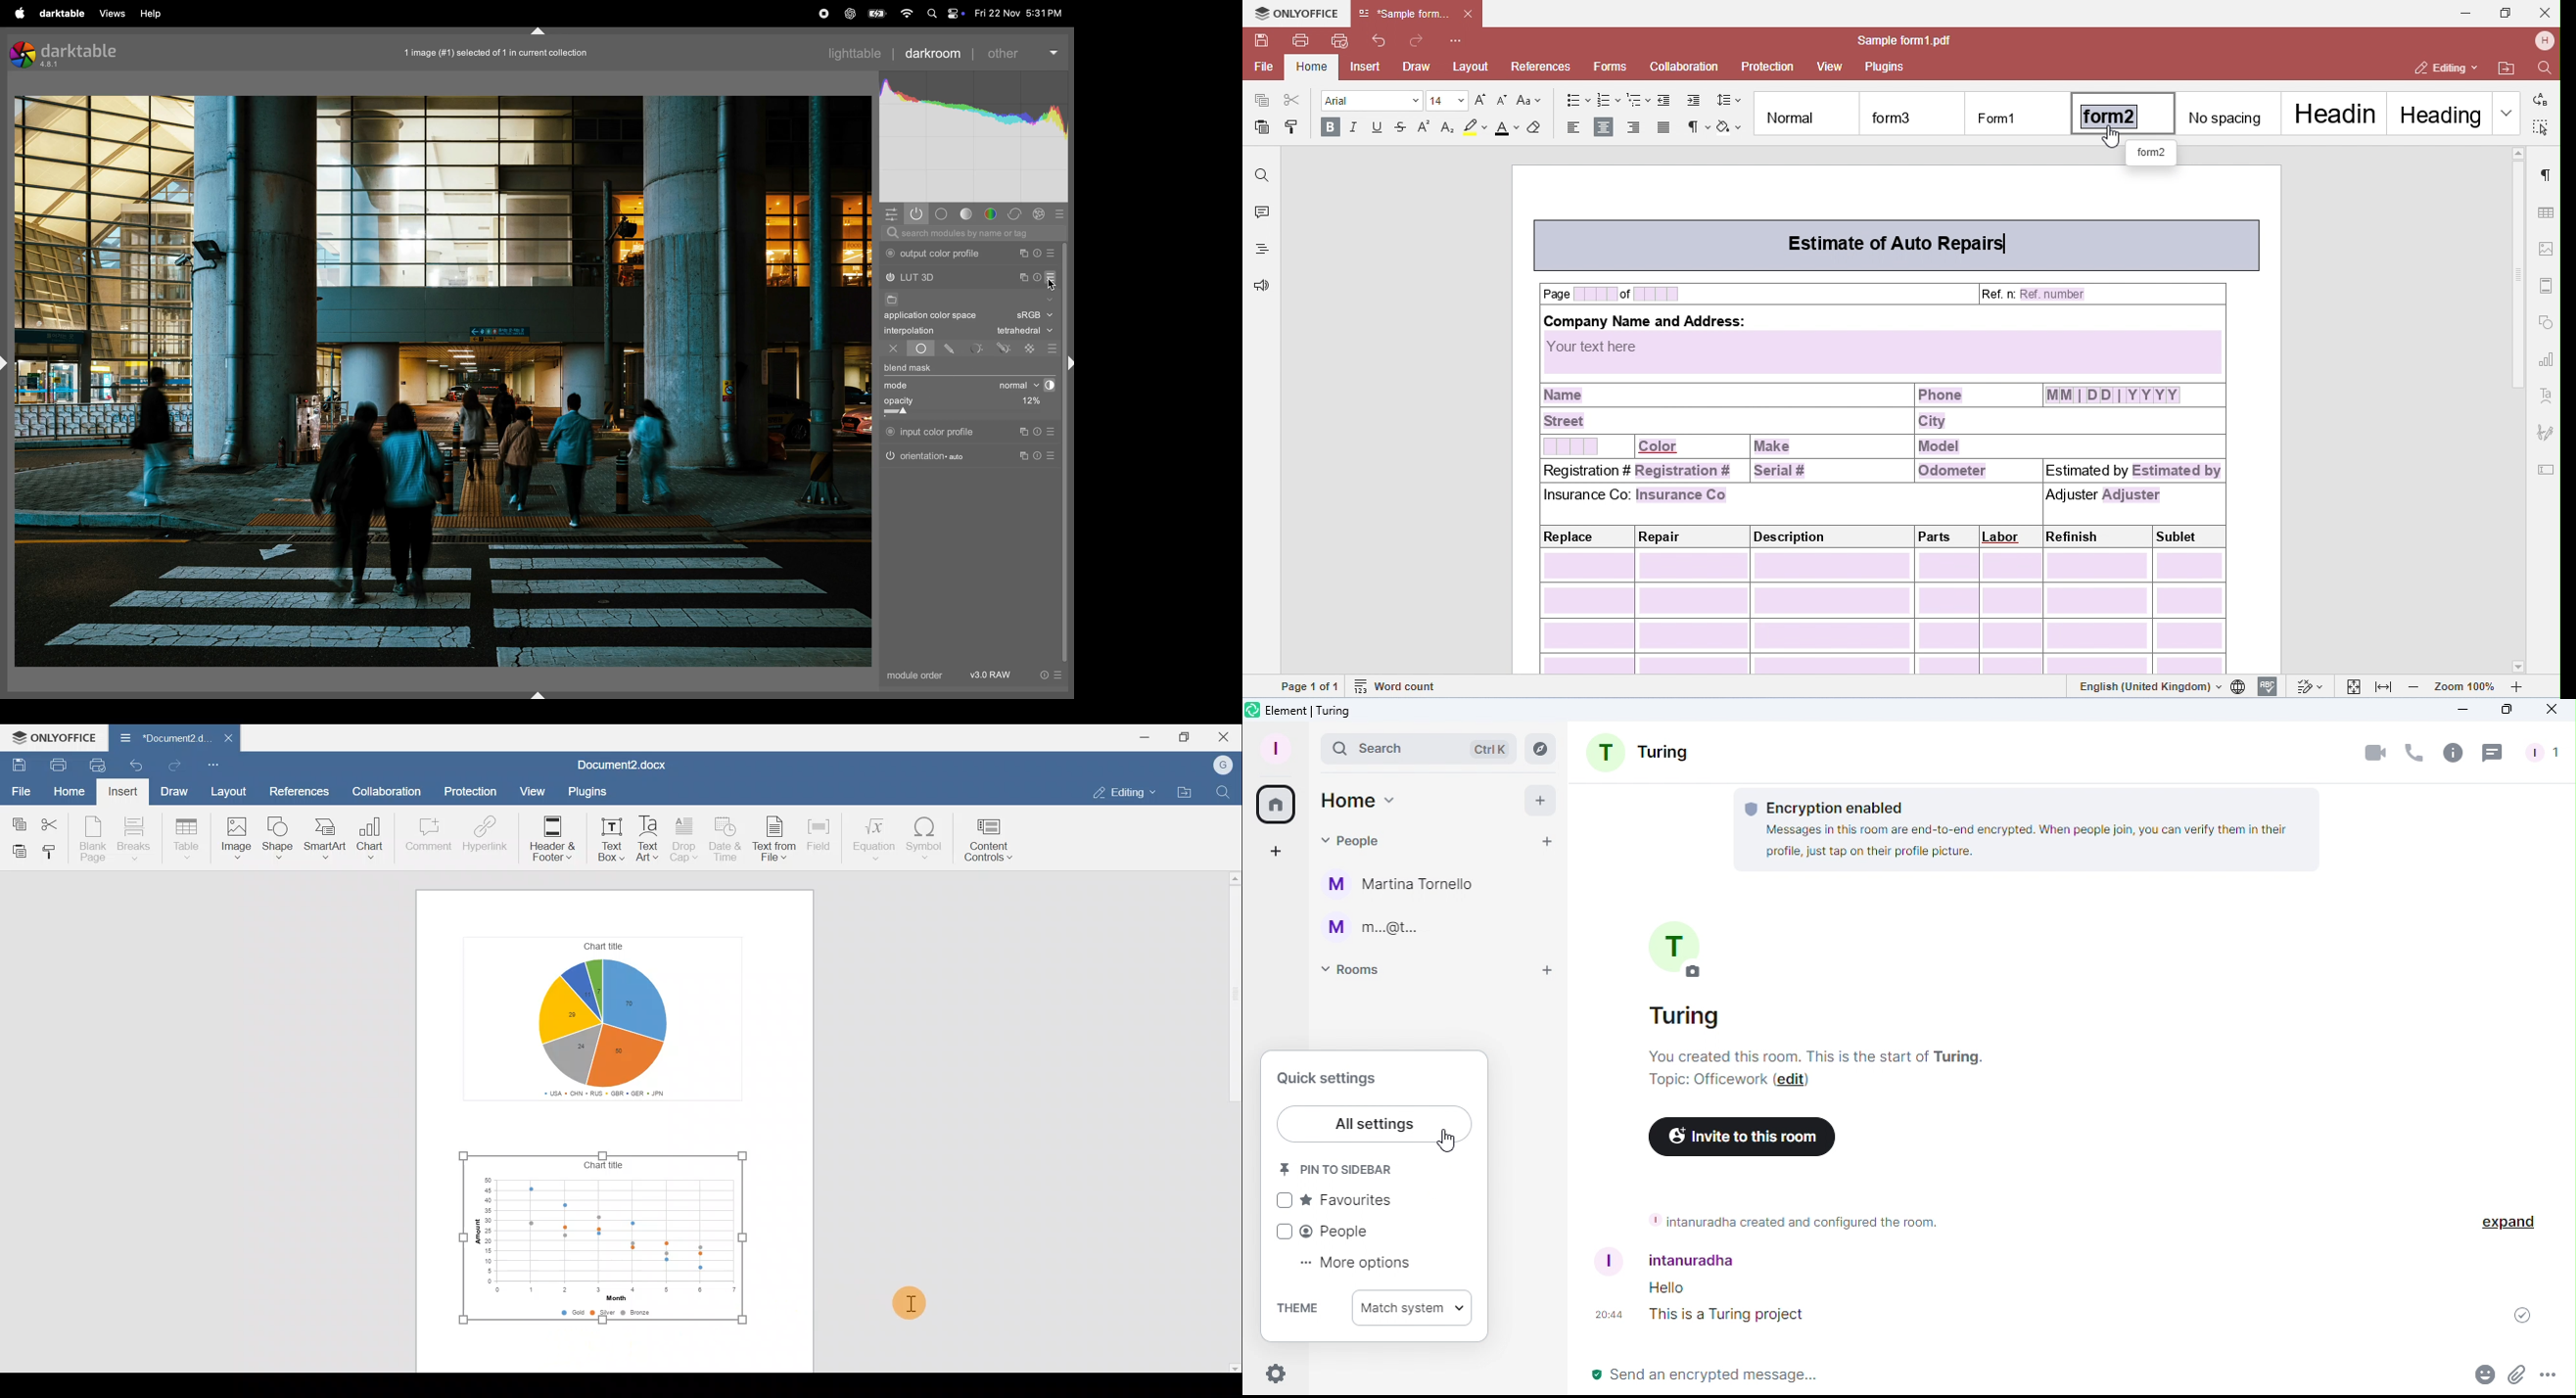  I want to click on Room Information, so click(1841, 996).